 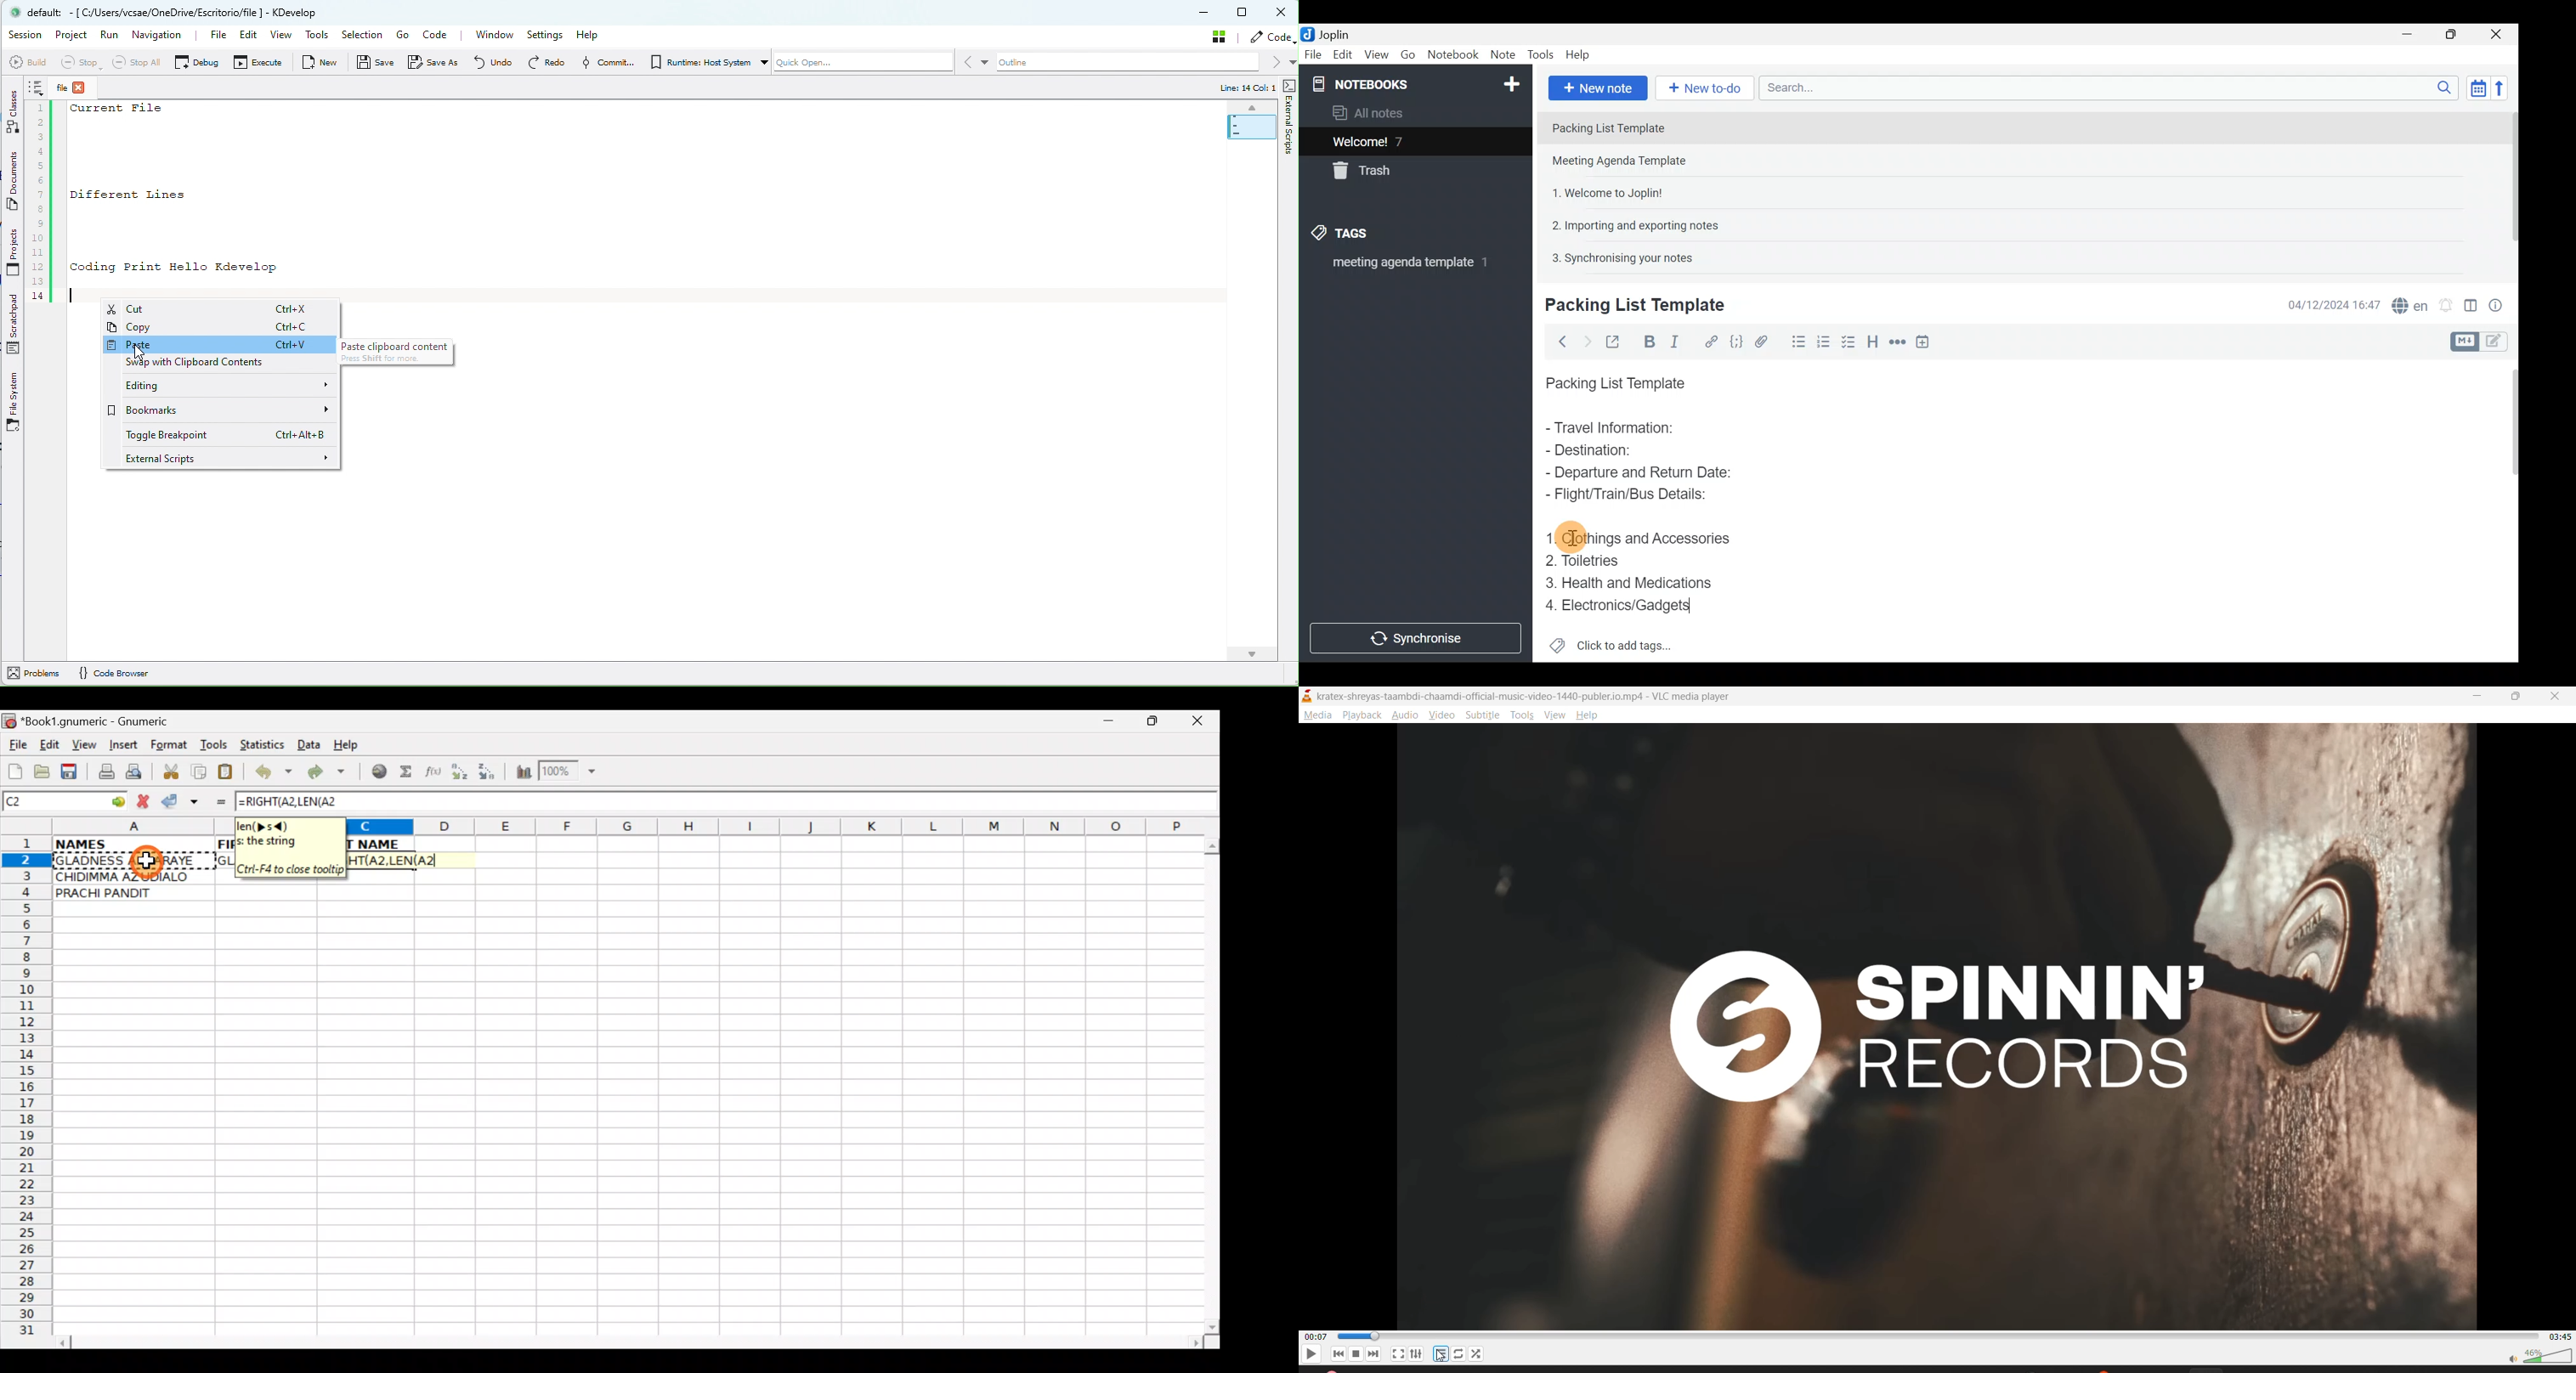 What do you see at coordinates (49, 744) in the screenshot?
I see `Edit` at bounding box center [49, 744].